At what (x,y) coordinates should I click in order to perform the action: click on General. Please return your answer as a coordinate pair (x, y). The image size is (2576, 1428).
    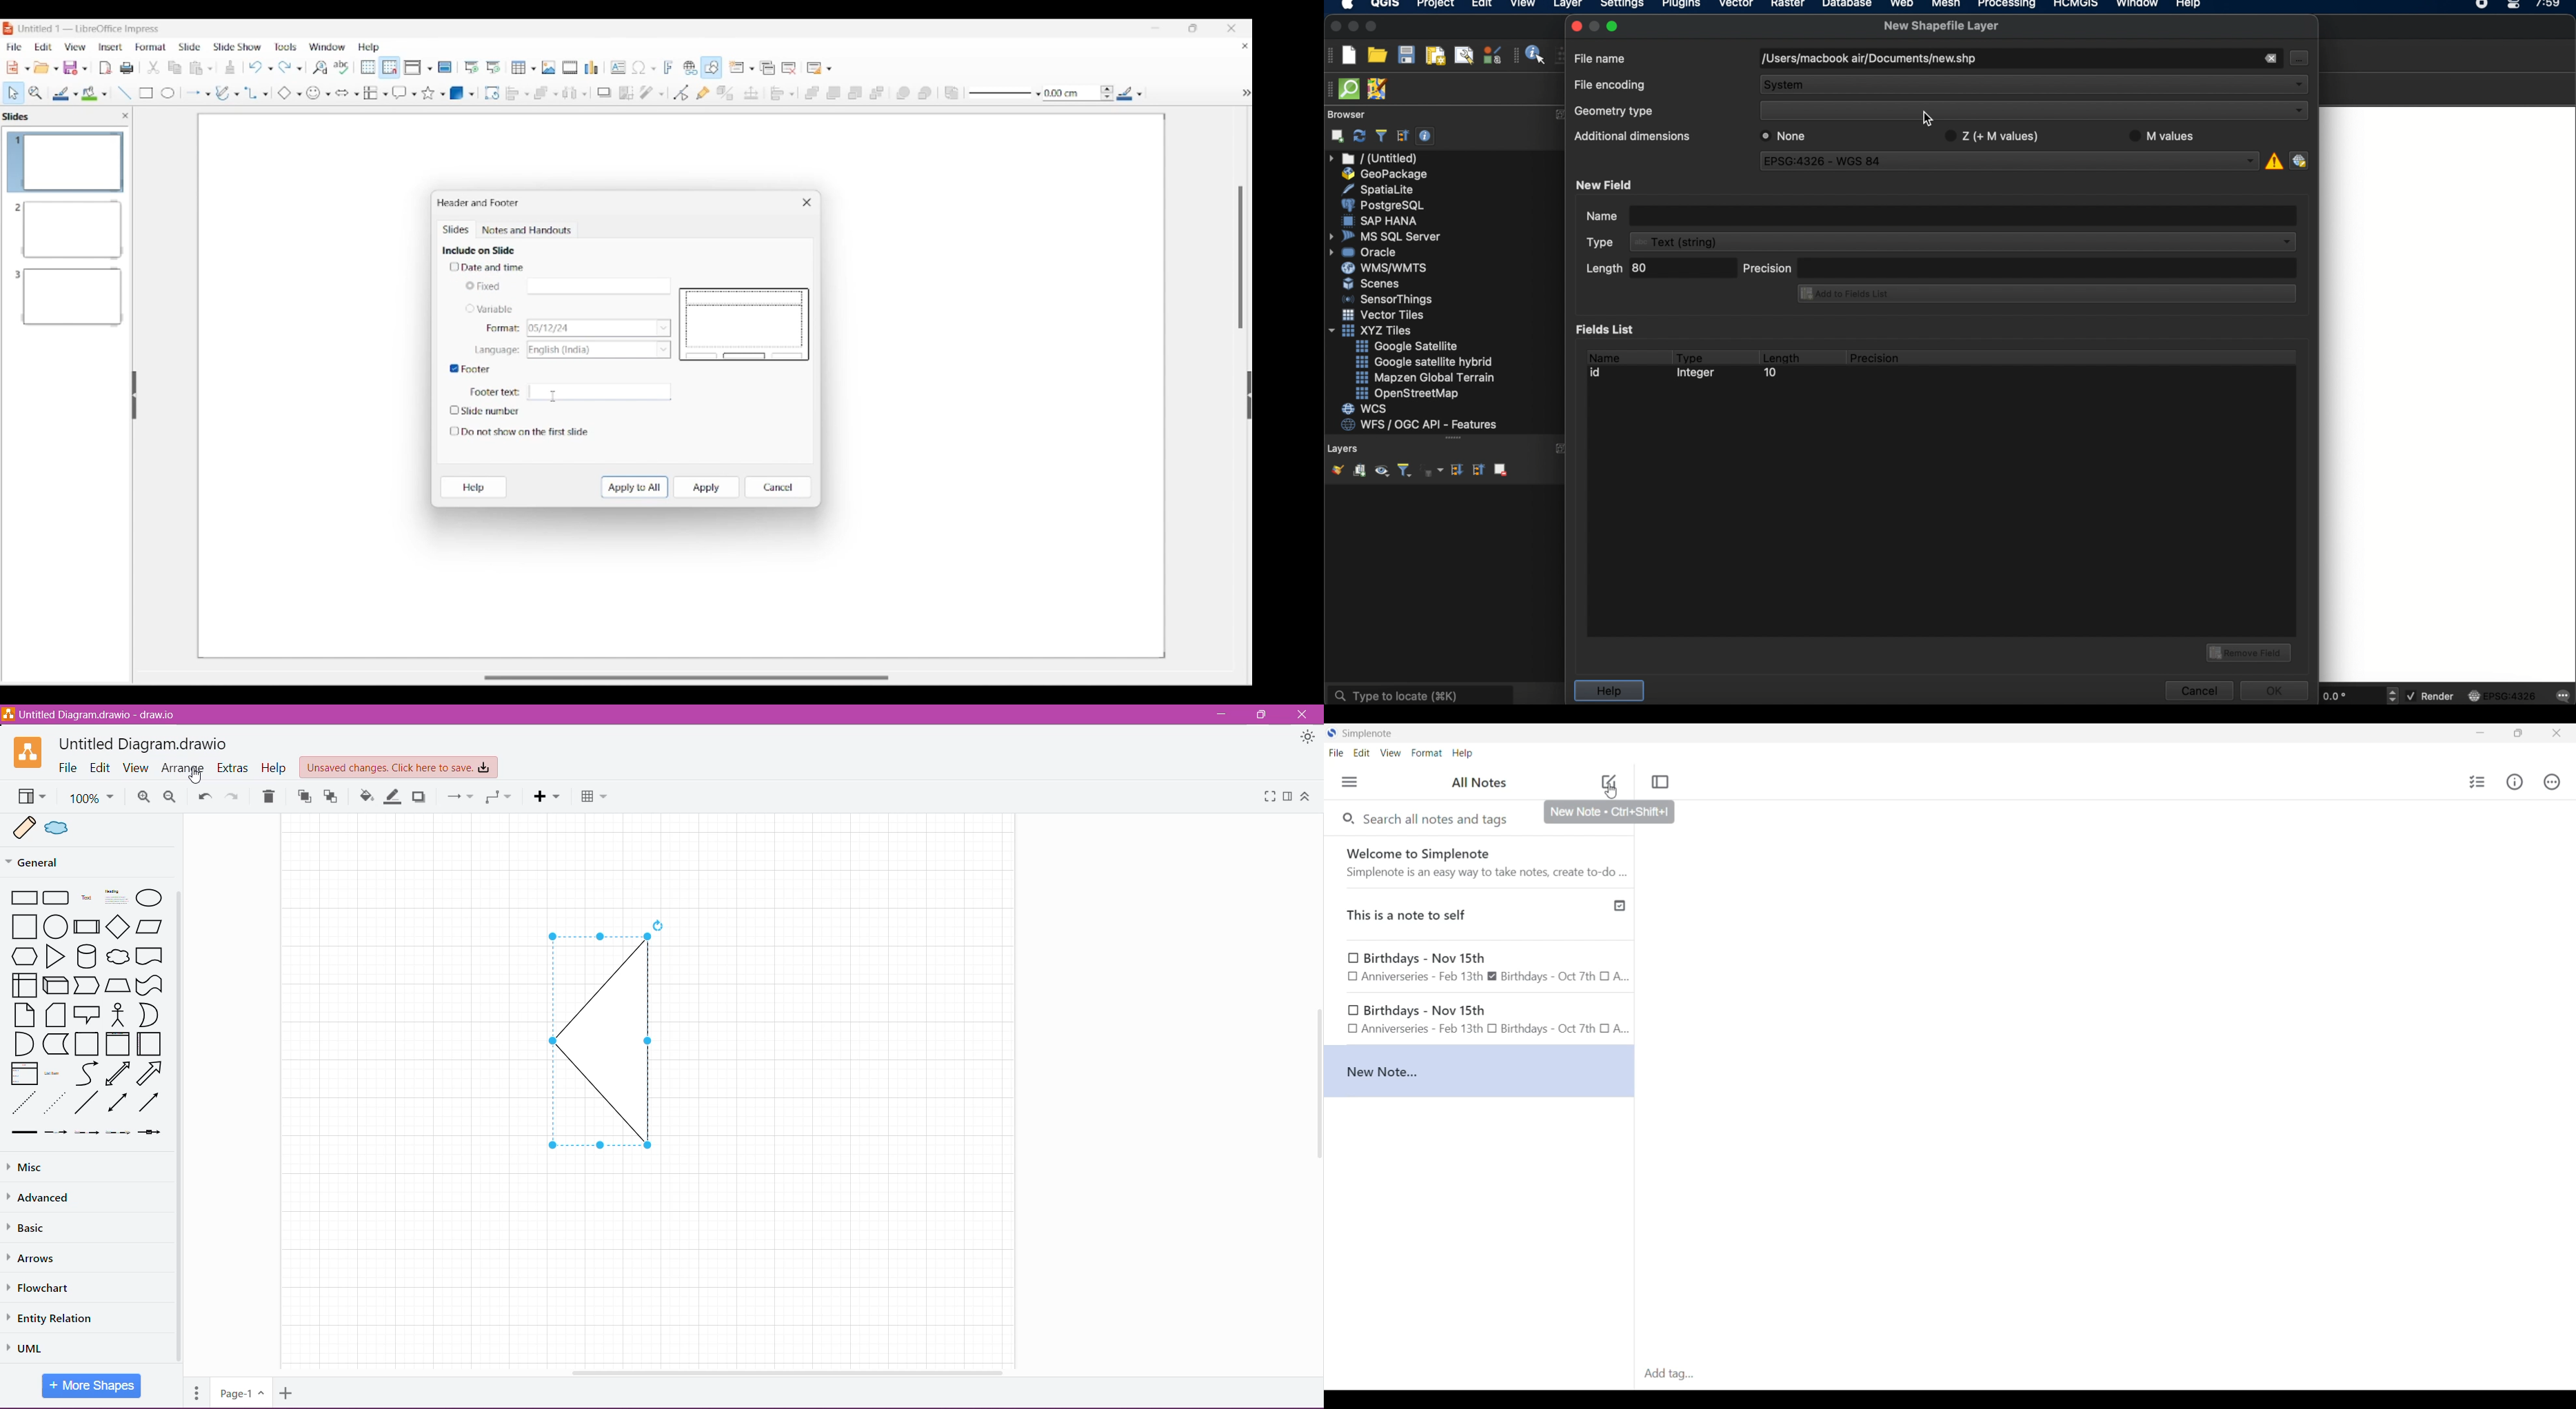
    Looking at the image, I should click on (60, 862).